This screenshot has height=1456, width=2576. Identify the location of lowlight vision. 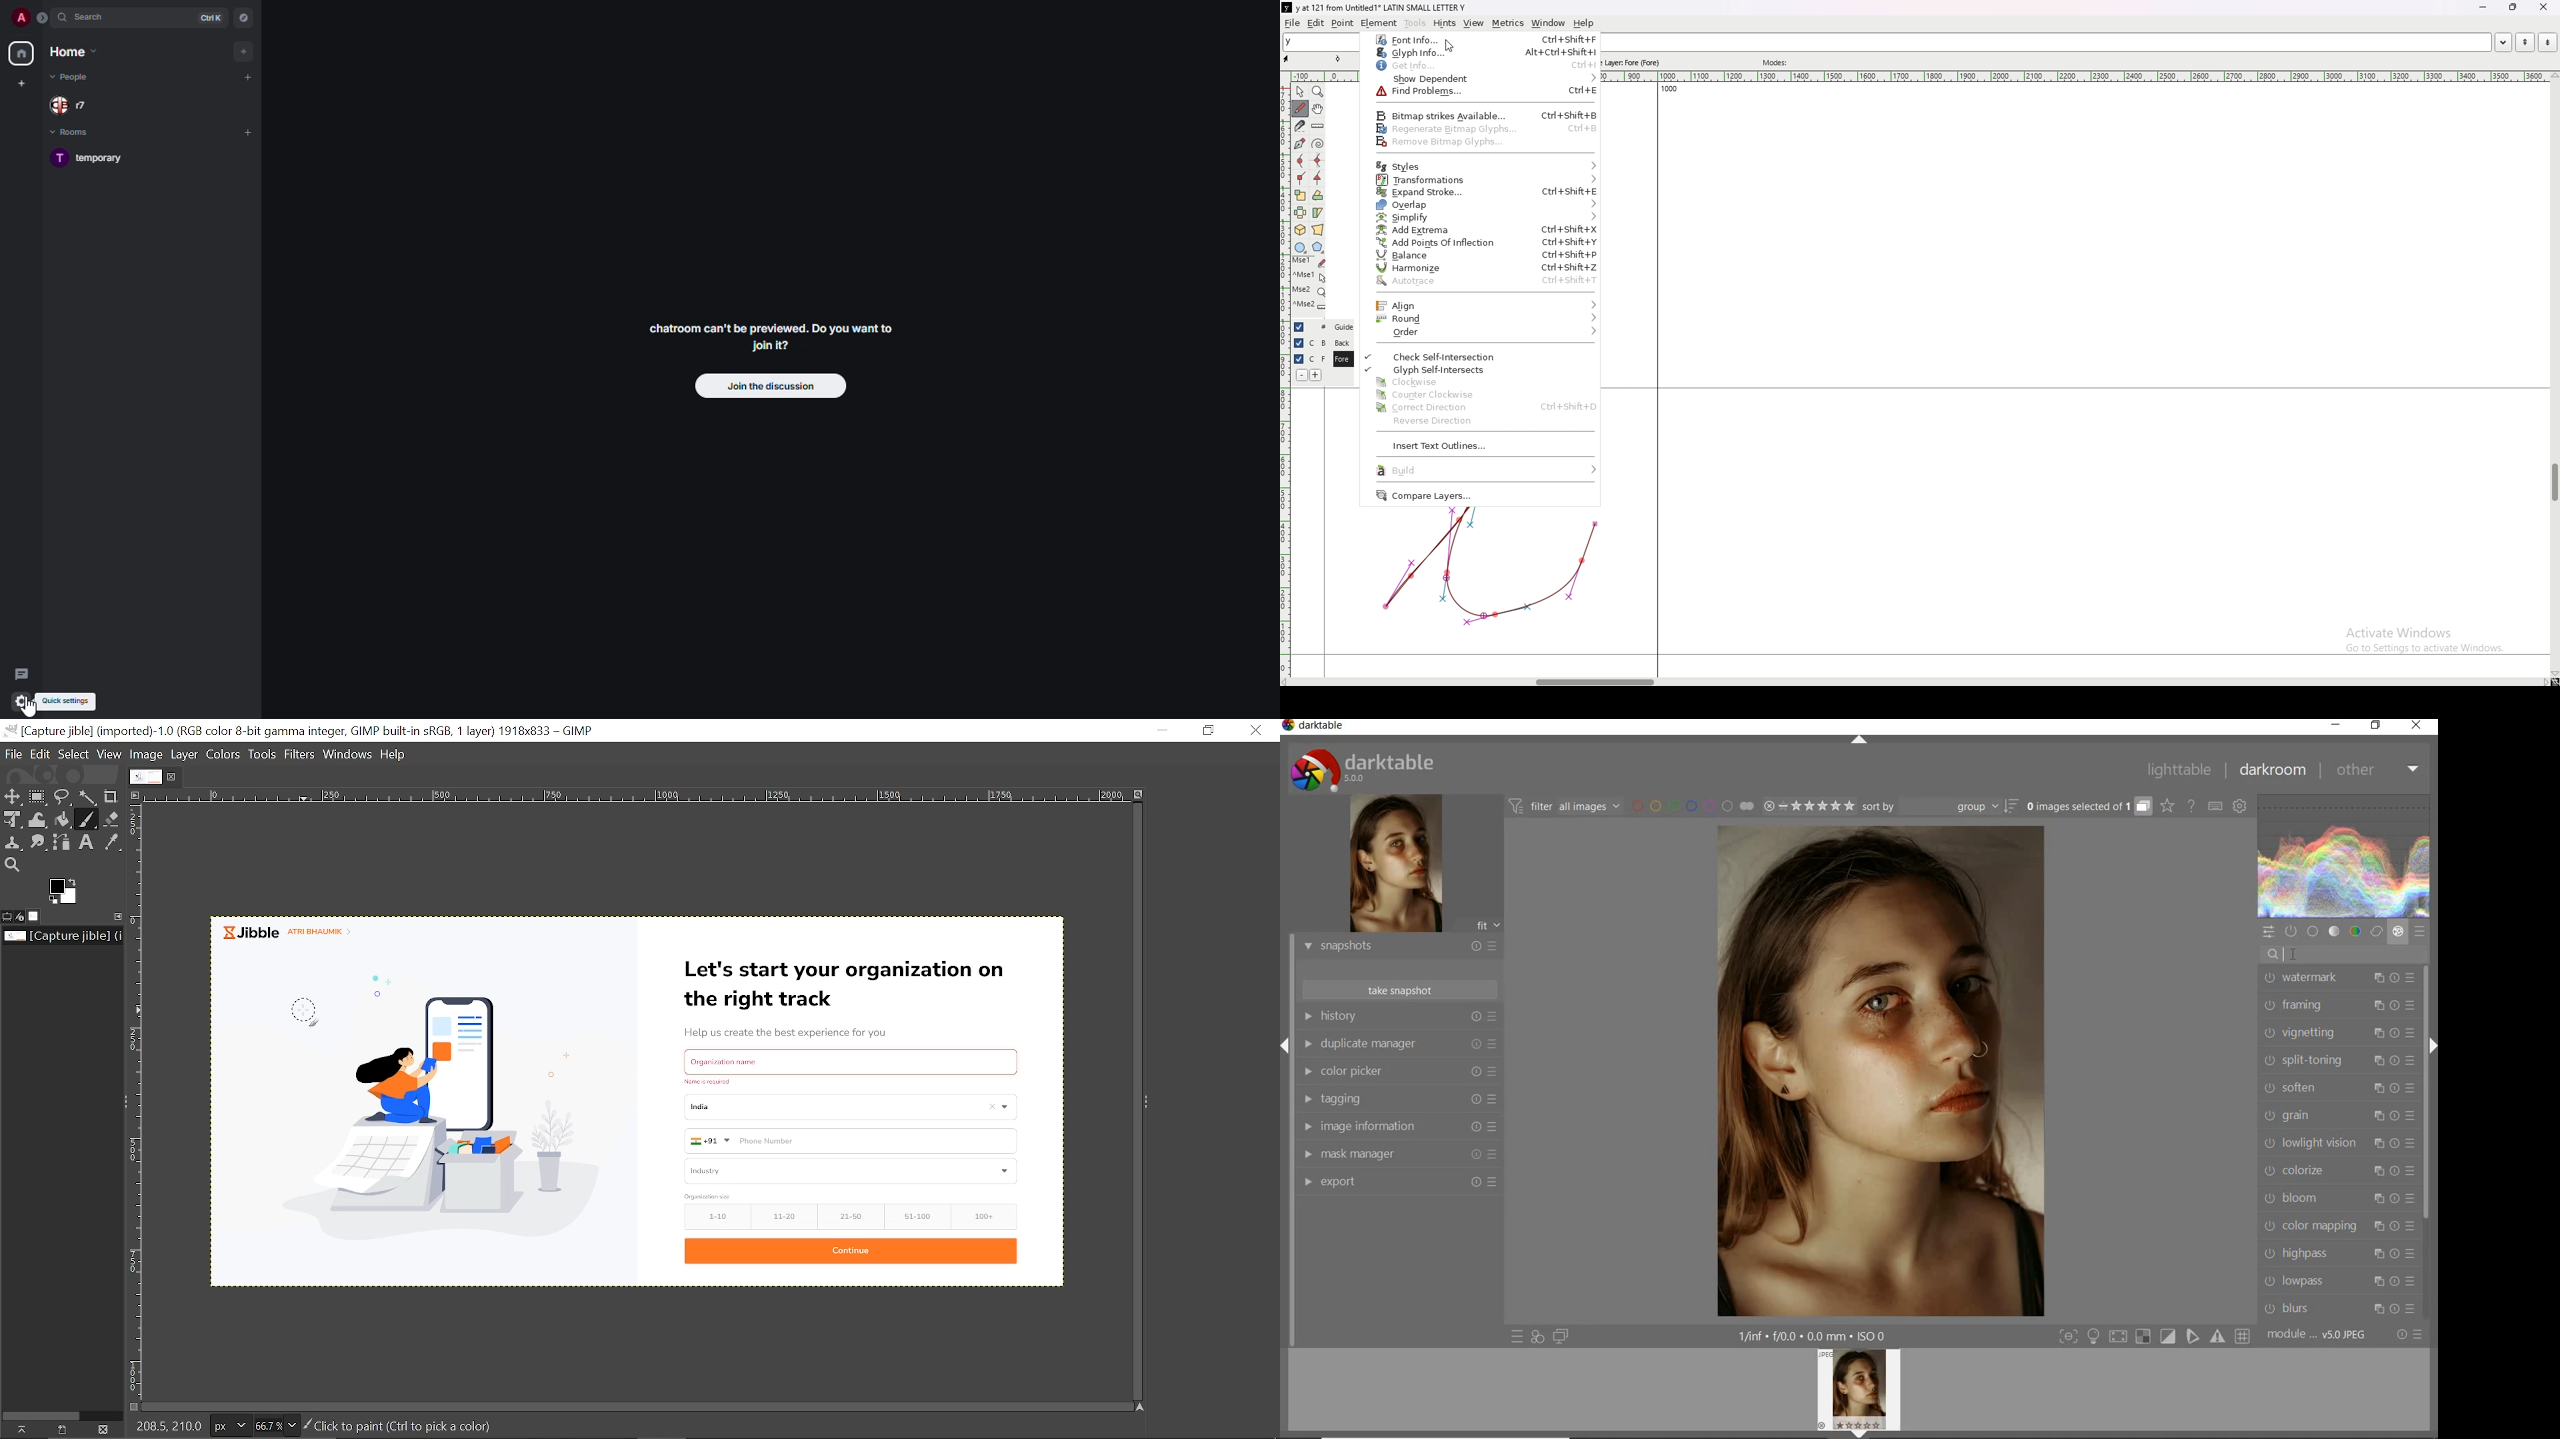
(2337, 1142).